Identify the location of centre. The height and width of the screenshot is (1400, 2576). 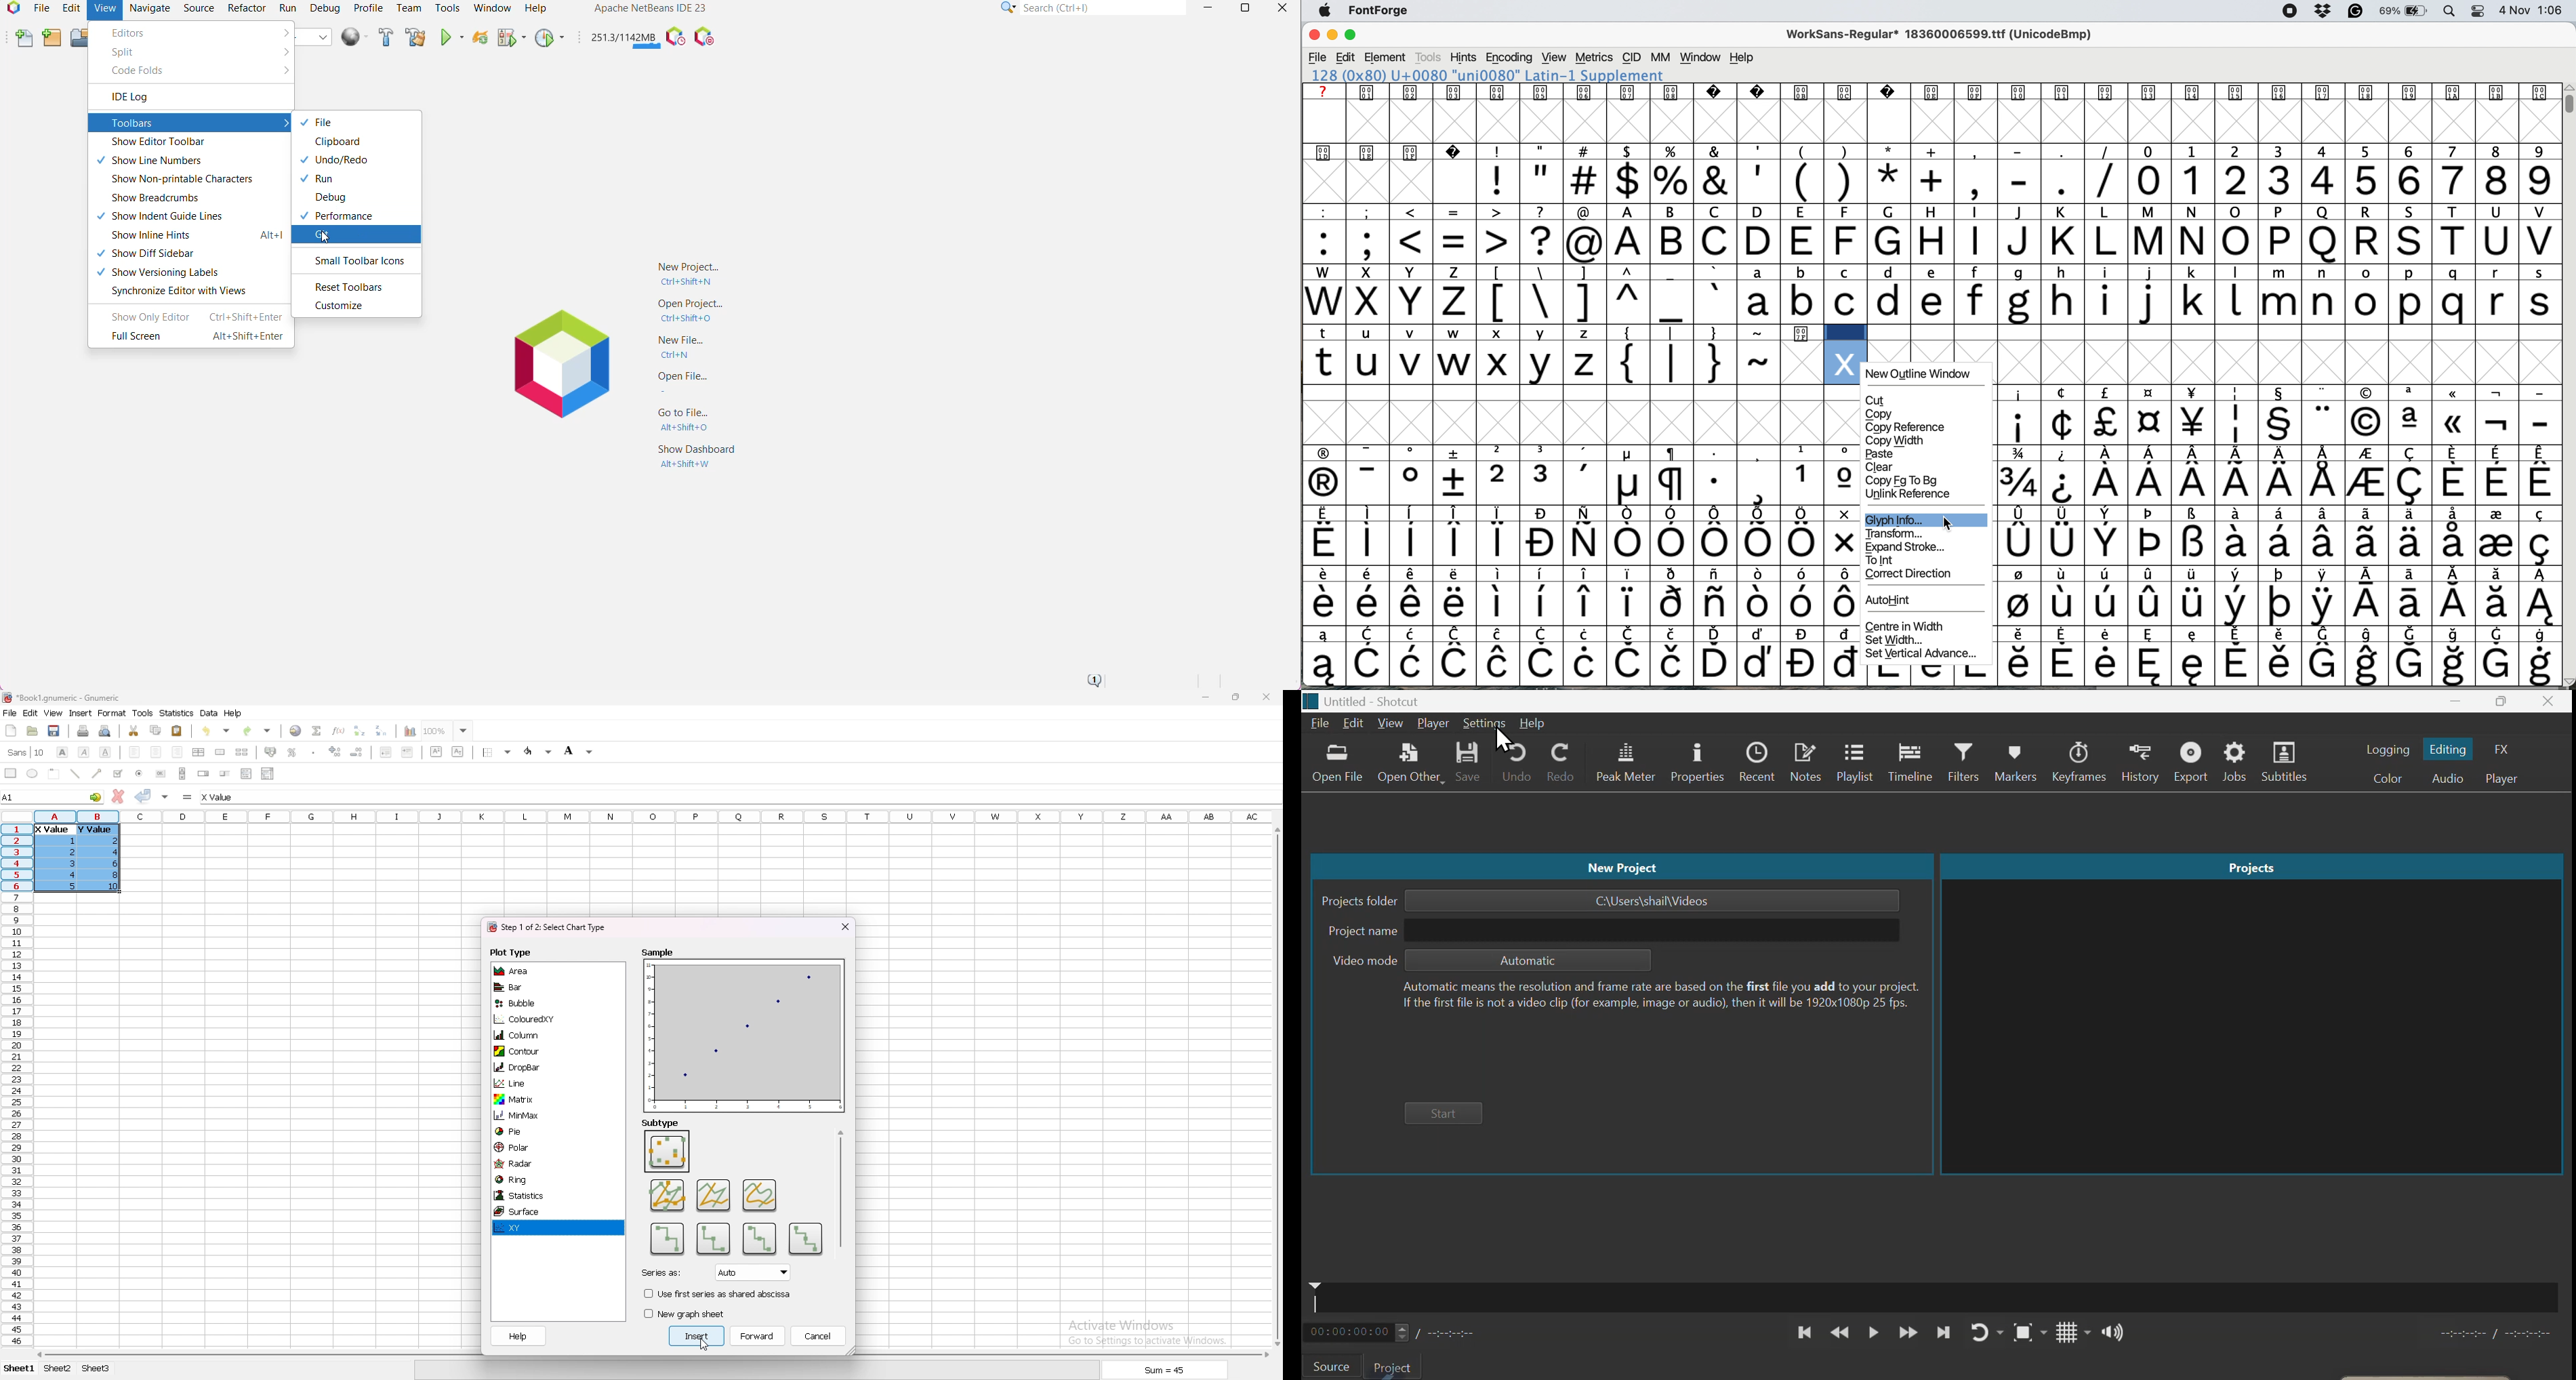
(156, 752).